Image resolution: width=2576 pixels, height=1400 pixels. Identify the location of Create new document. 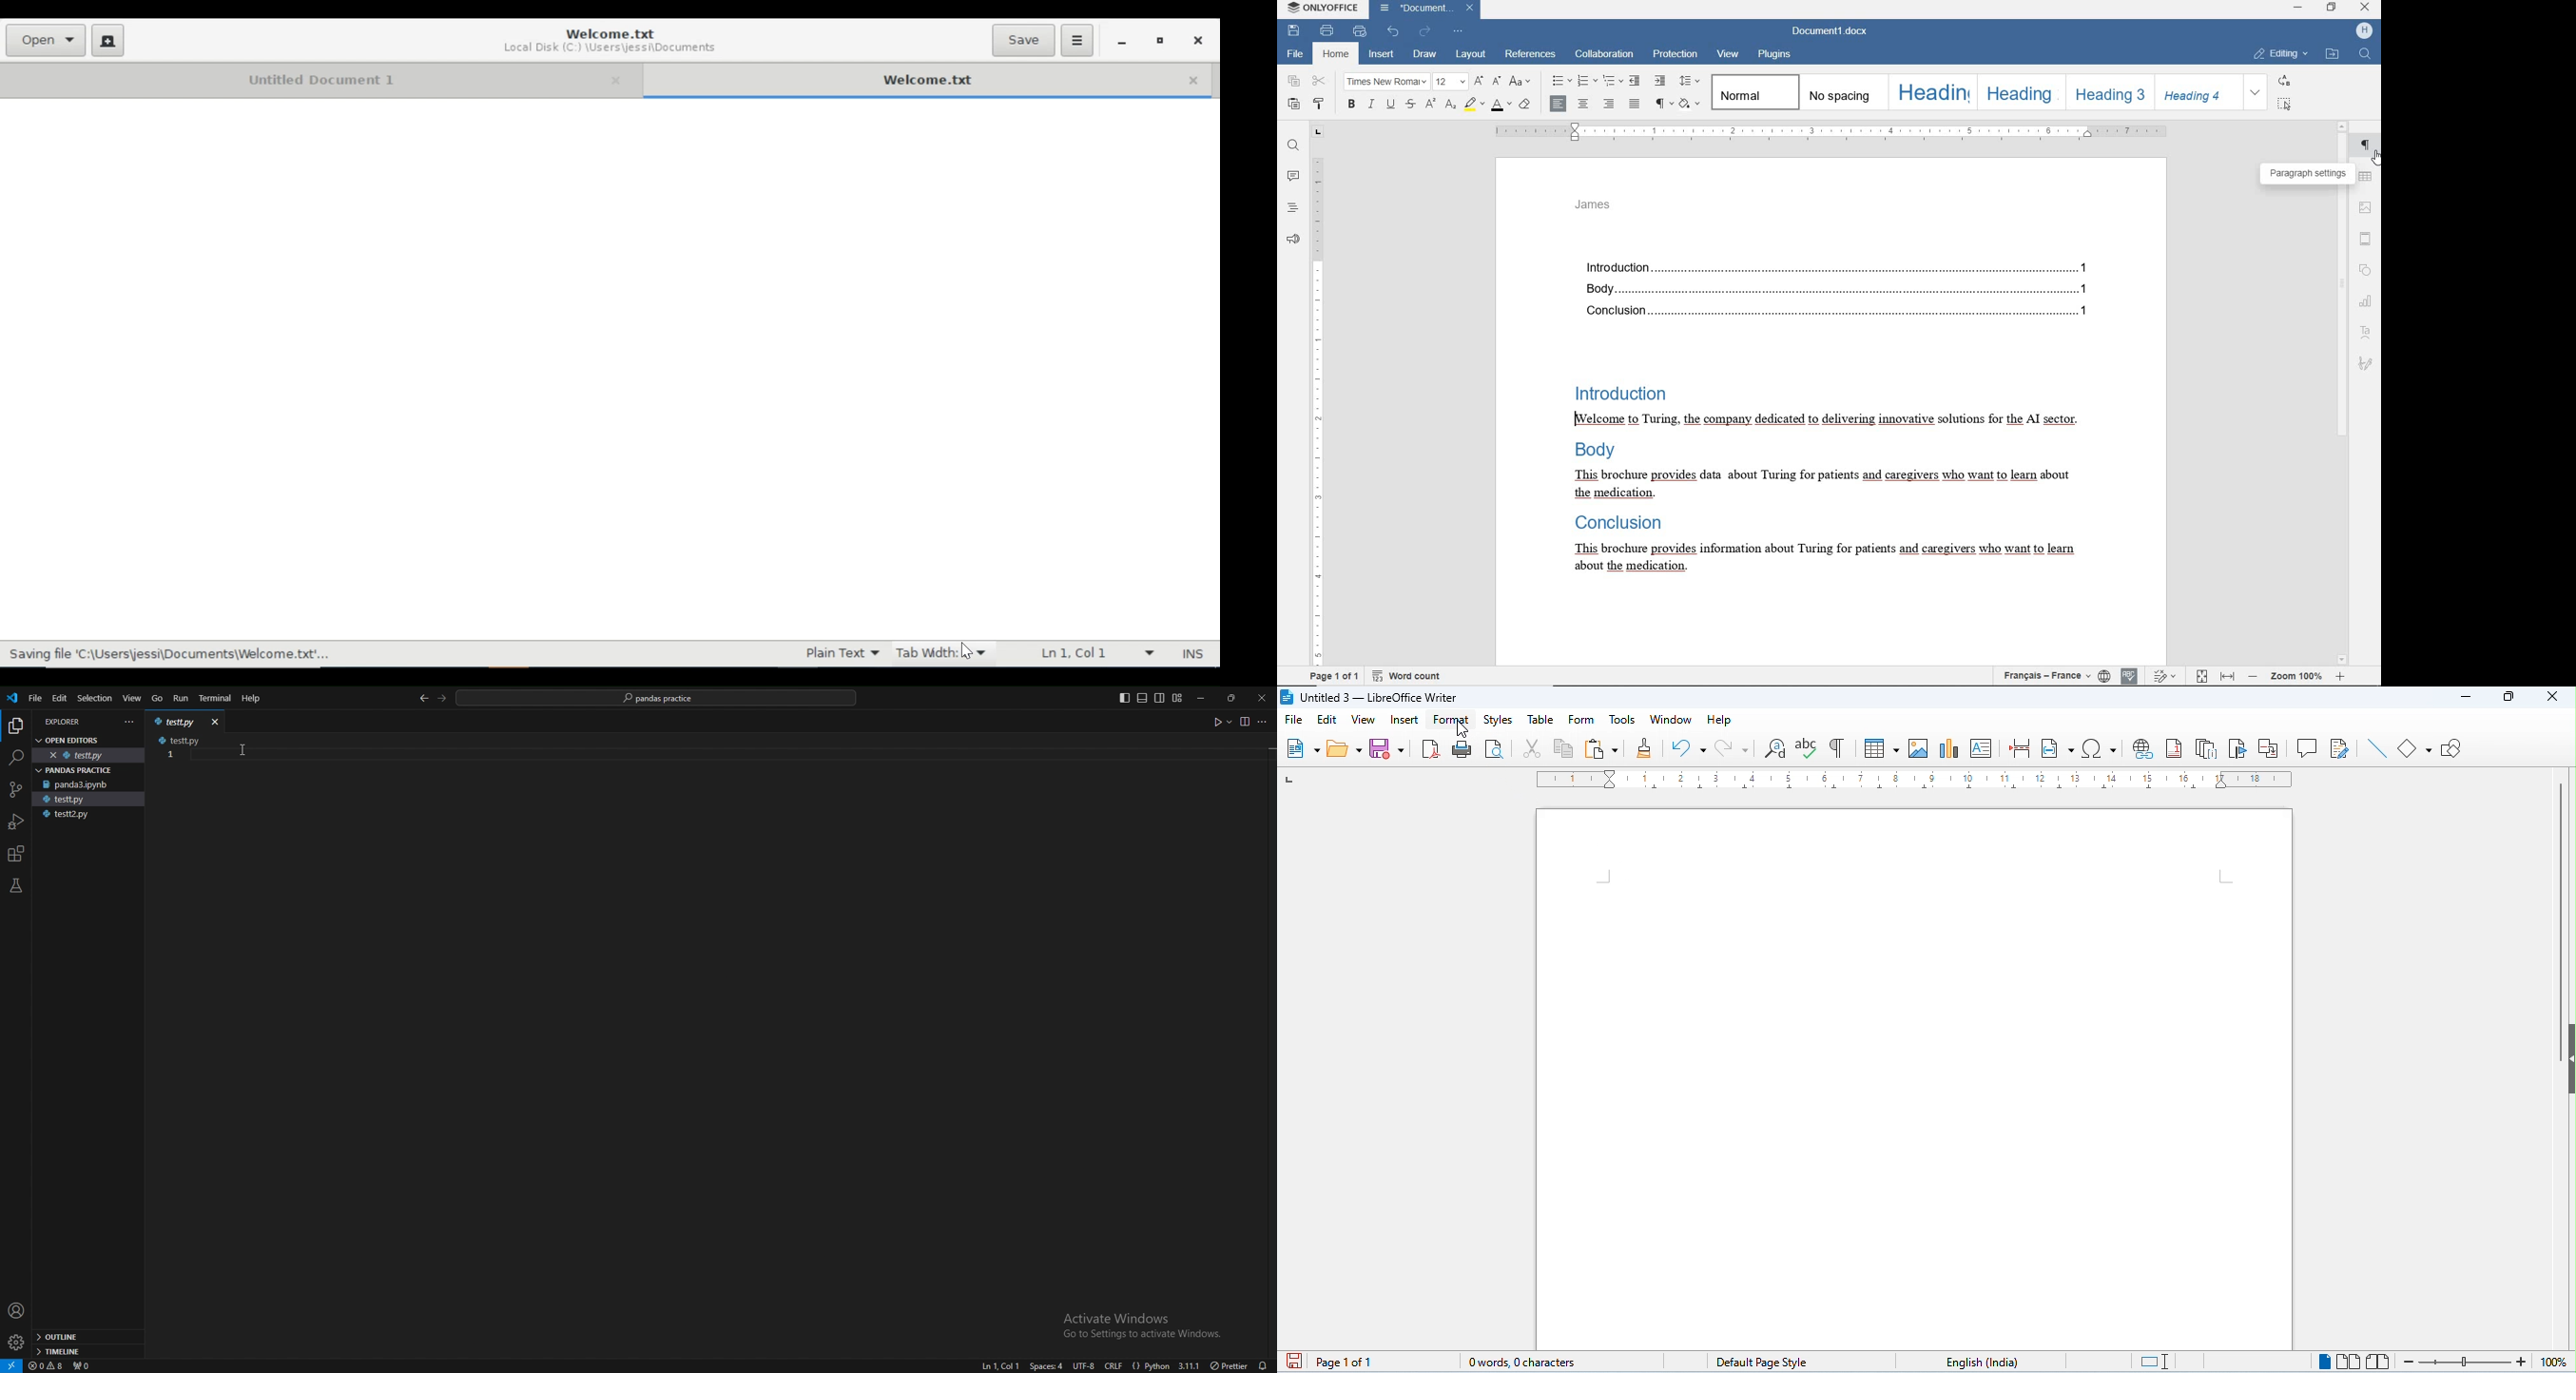
(107, 39).